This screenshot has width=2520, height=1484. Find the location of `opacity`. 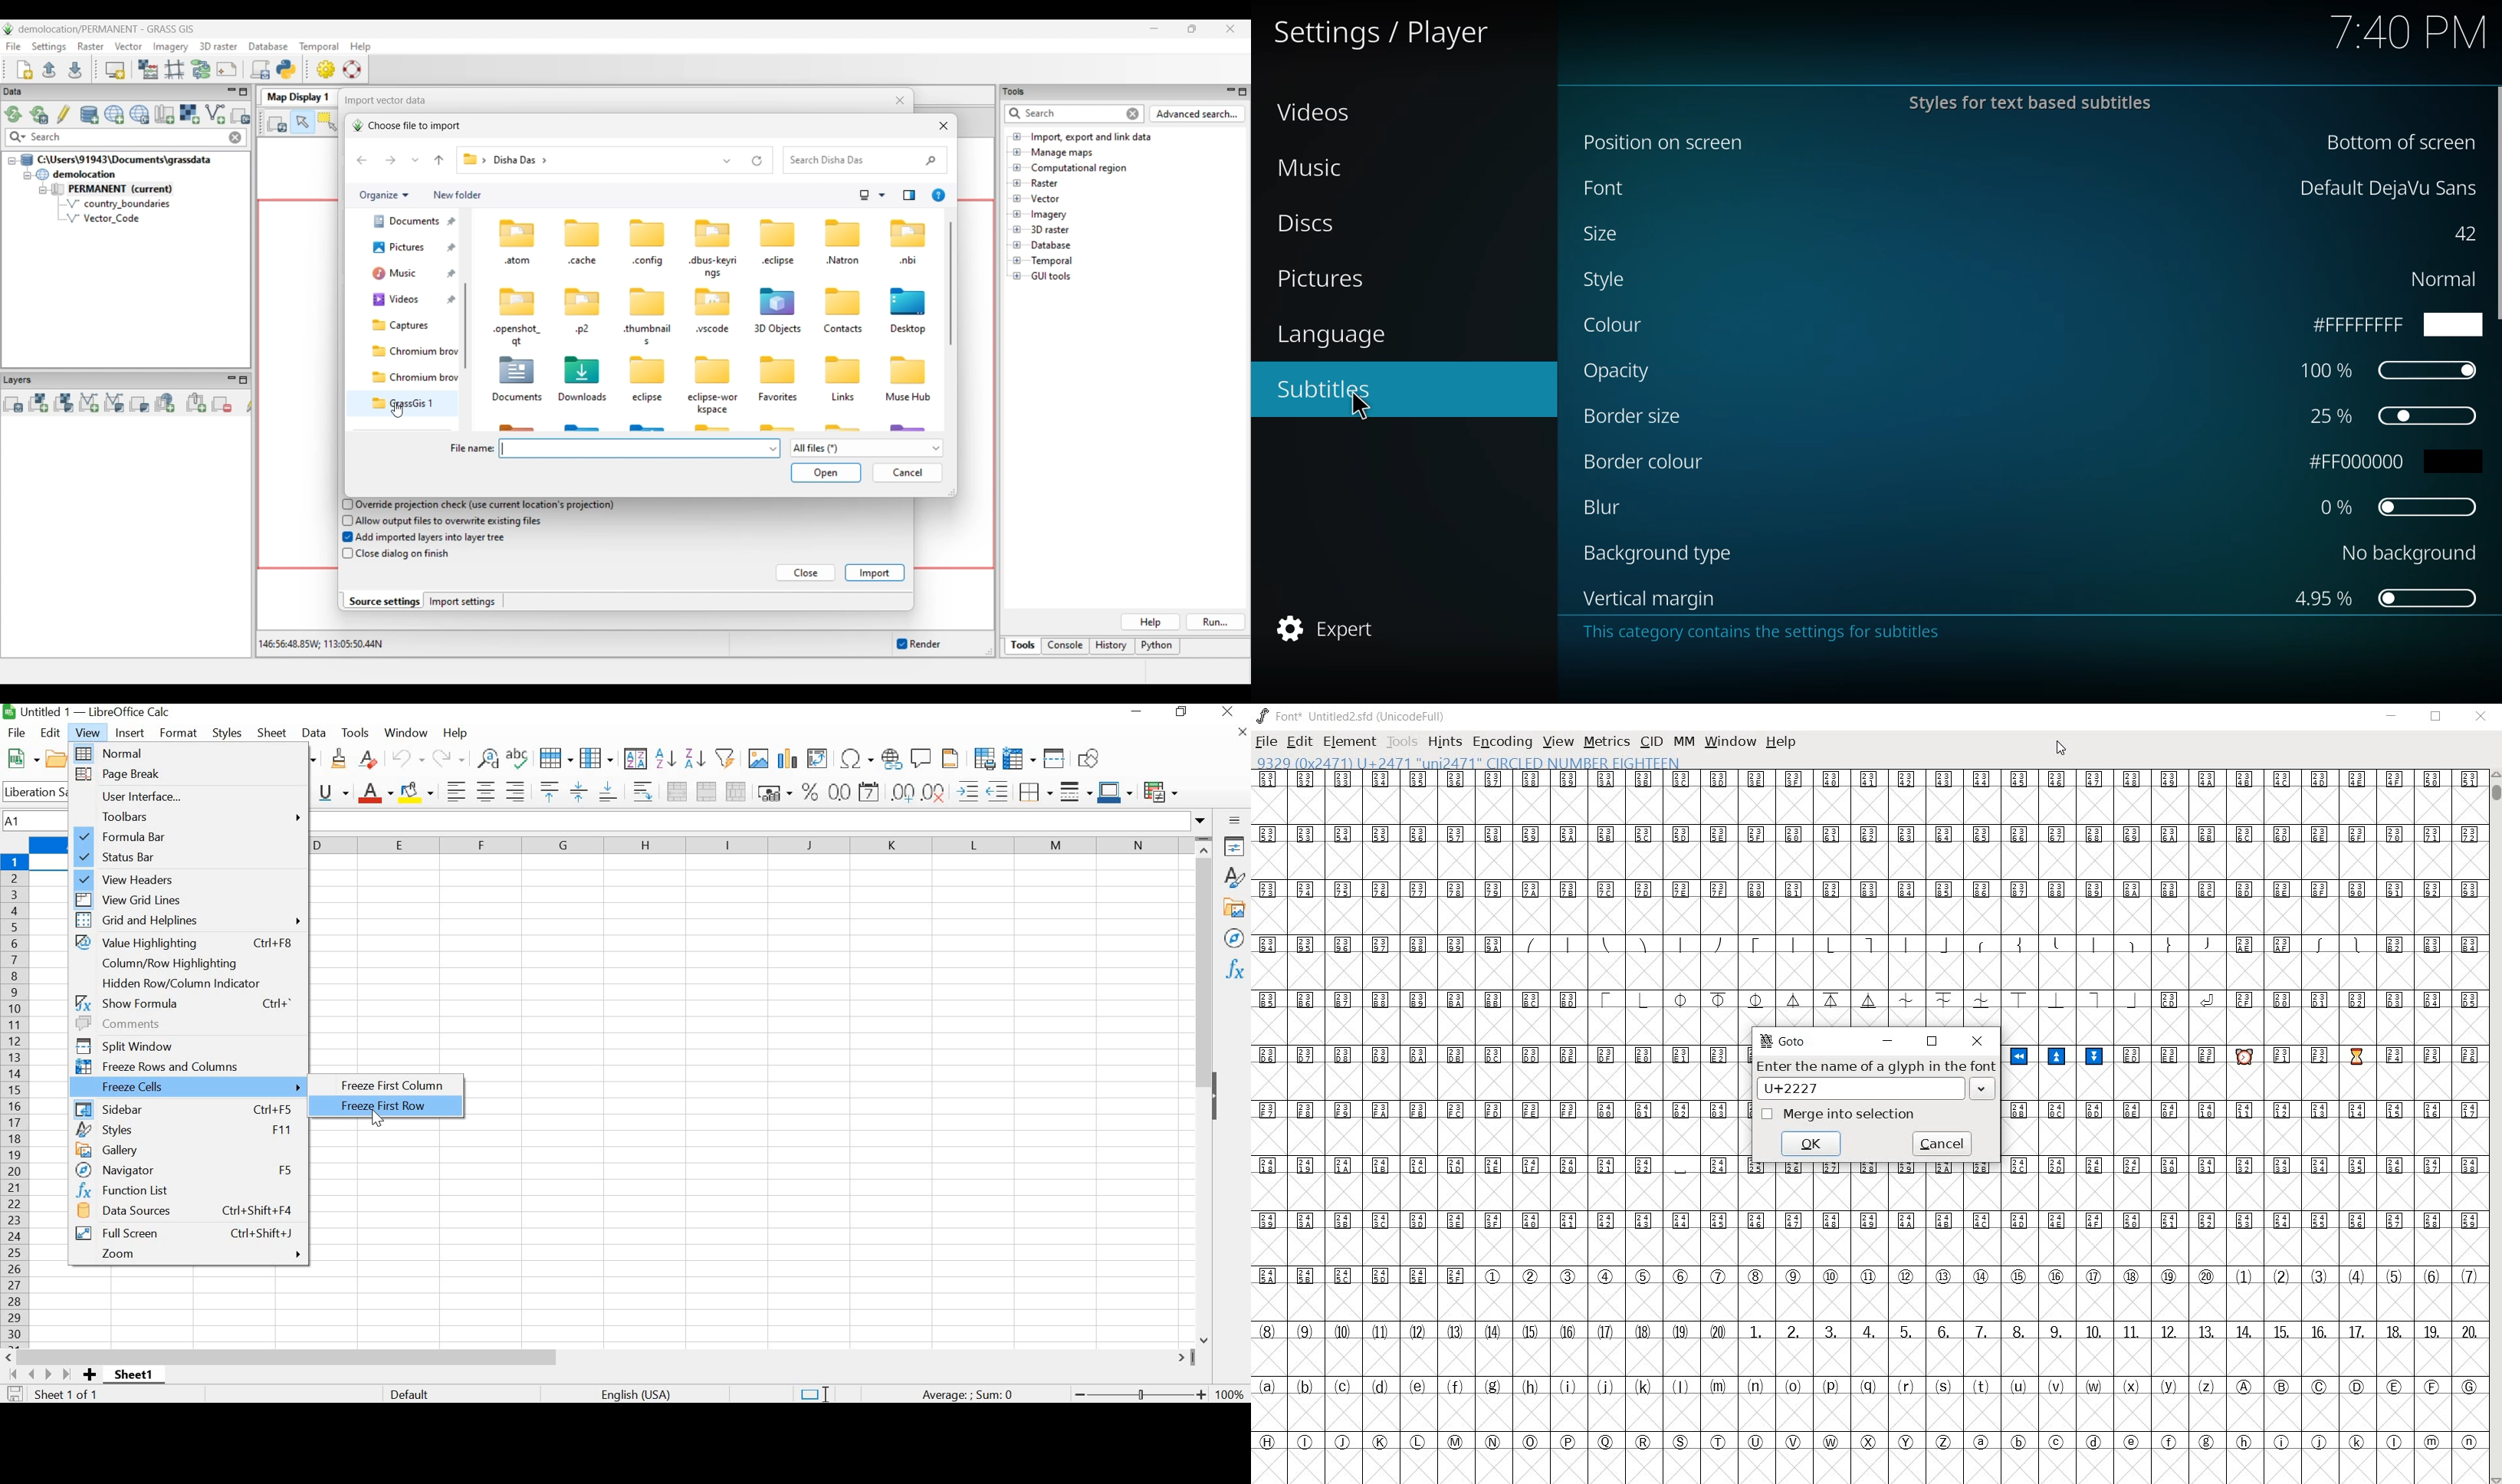

opacity is located at coordinates (1618, 371).